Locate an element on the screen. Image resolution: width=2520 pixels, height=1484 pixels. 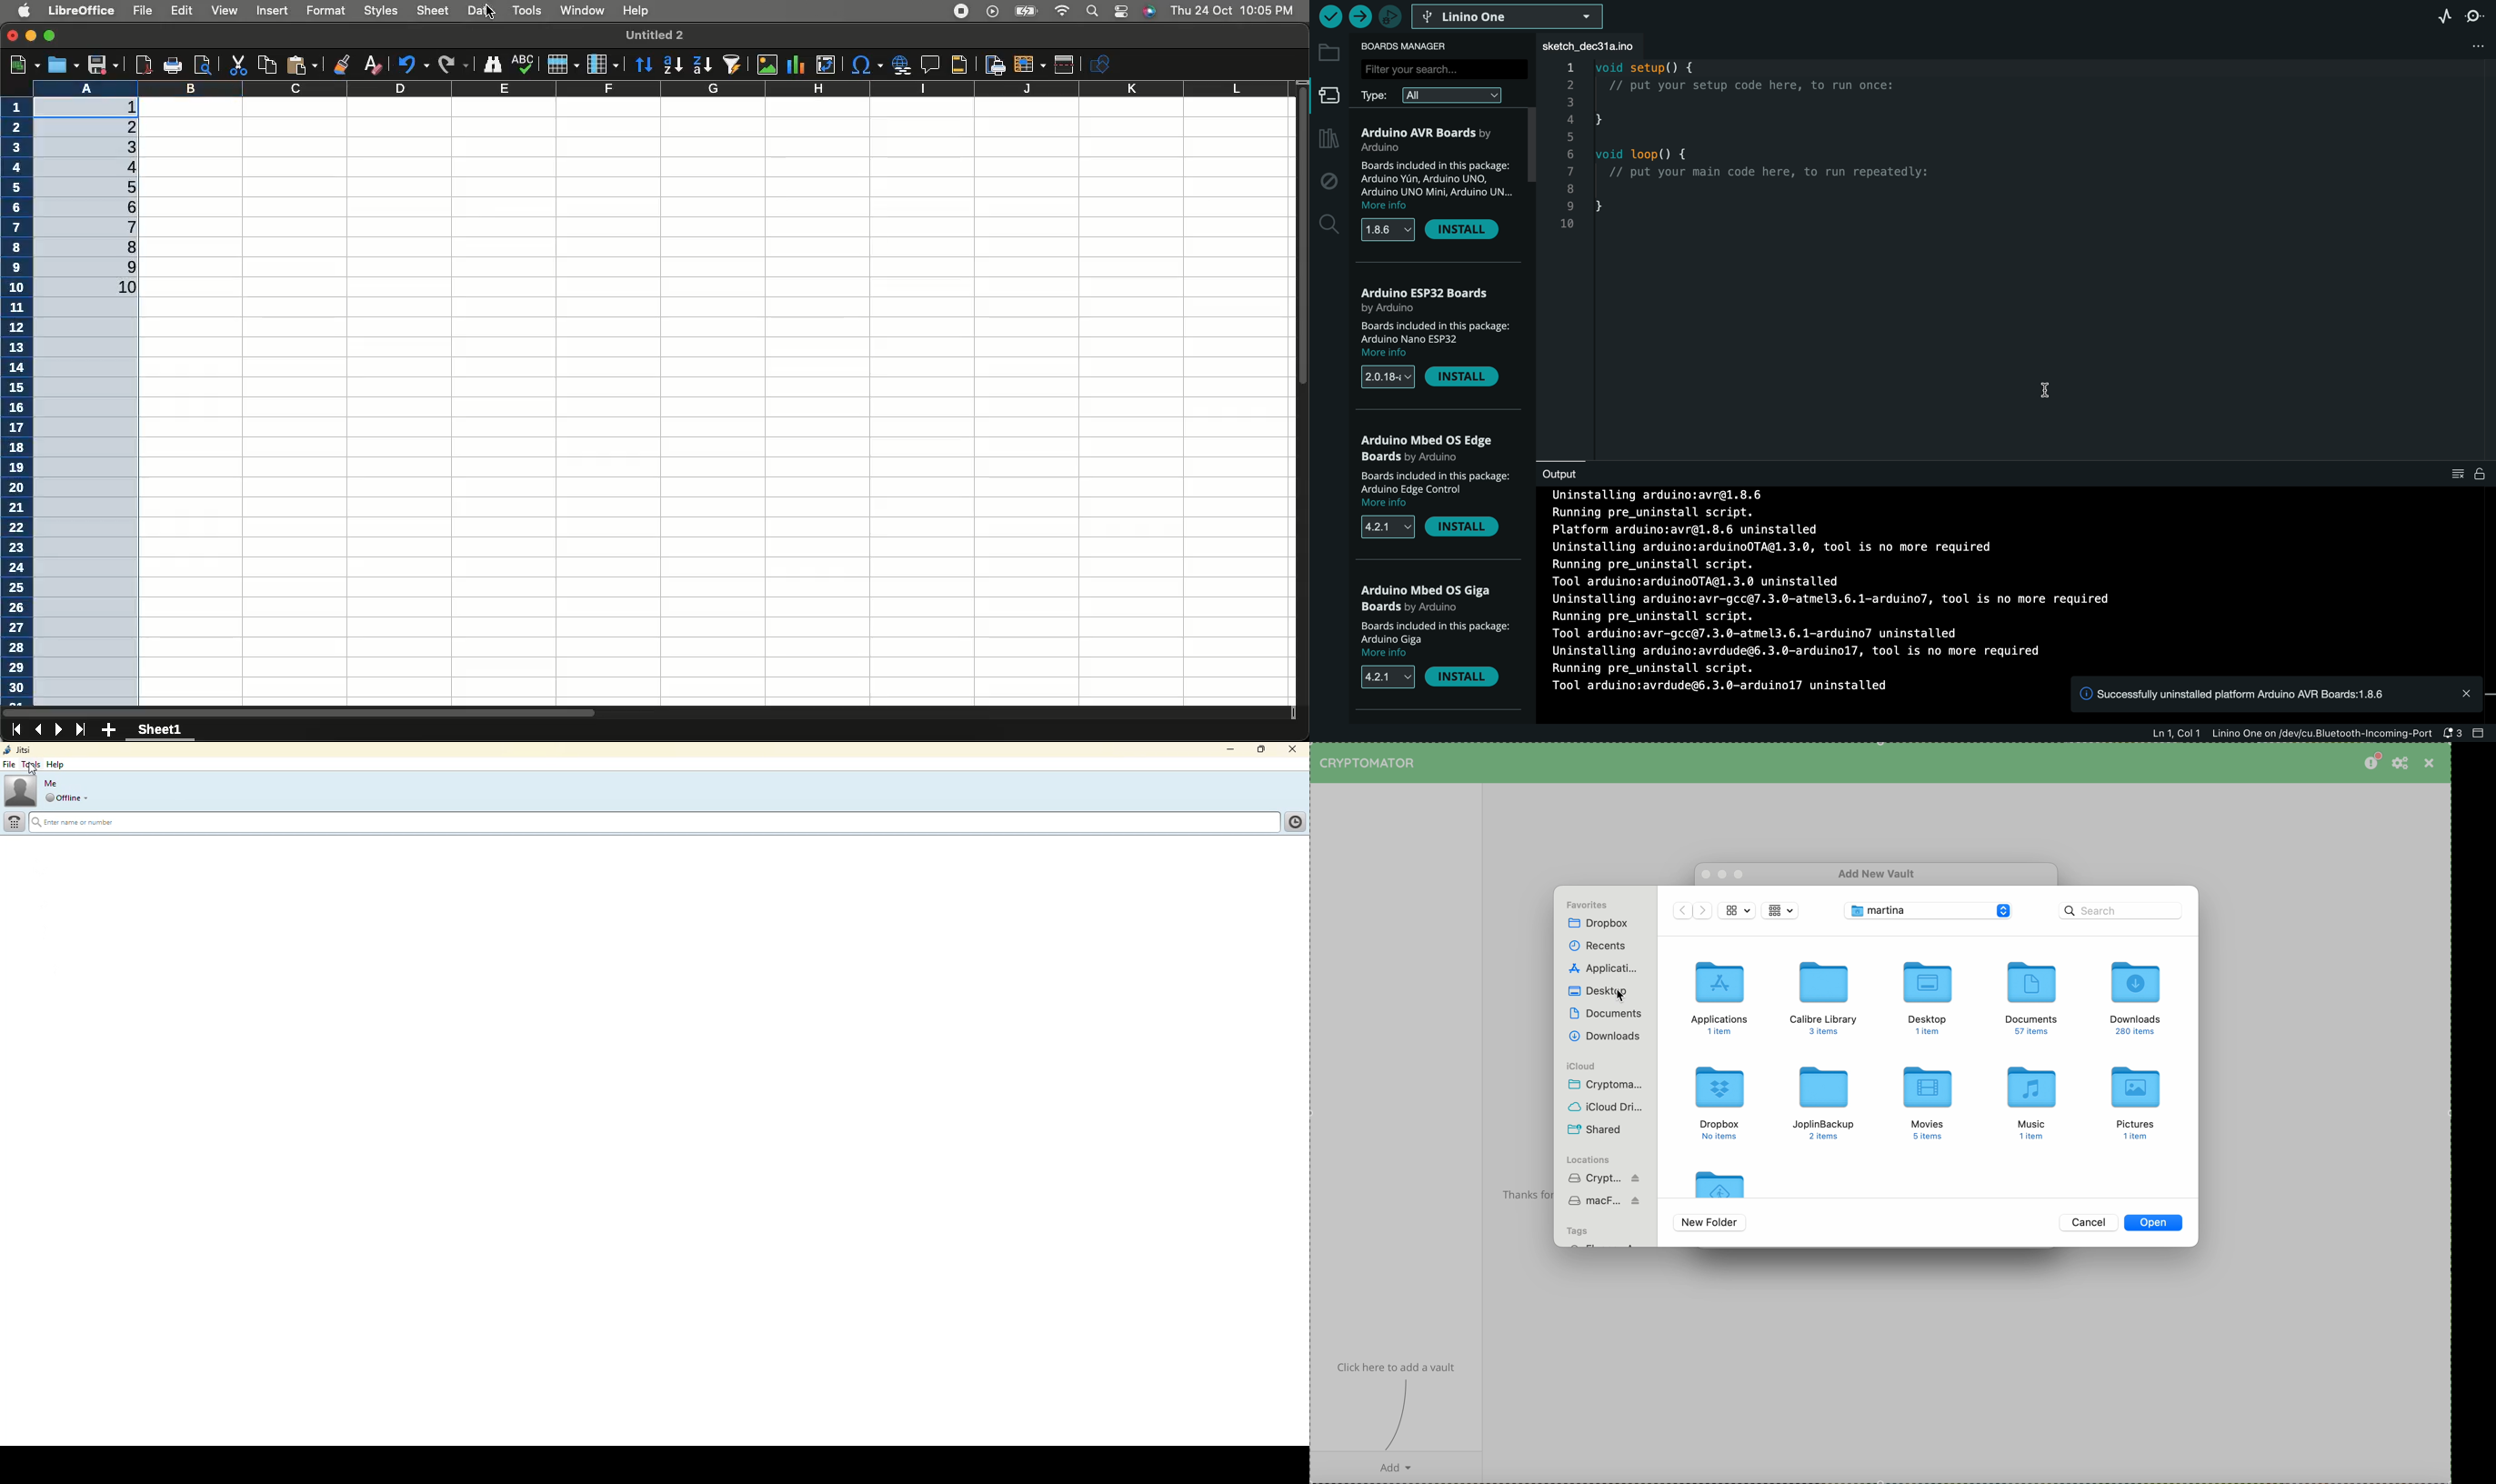
close is located at coordinates (1292, 750).